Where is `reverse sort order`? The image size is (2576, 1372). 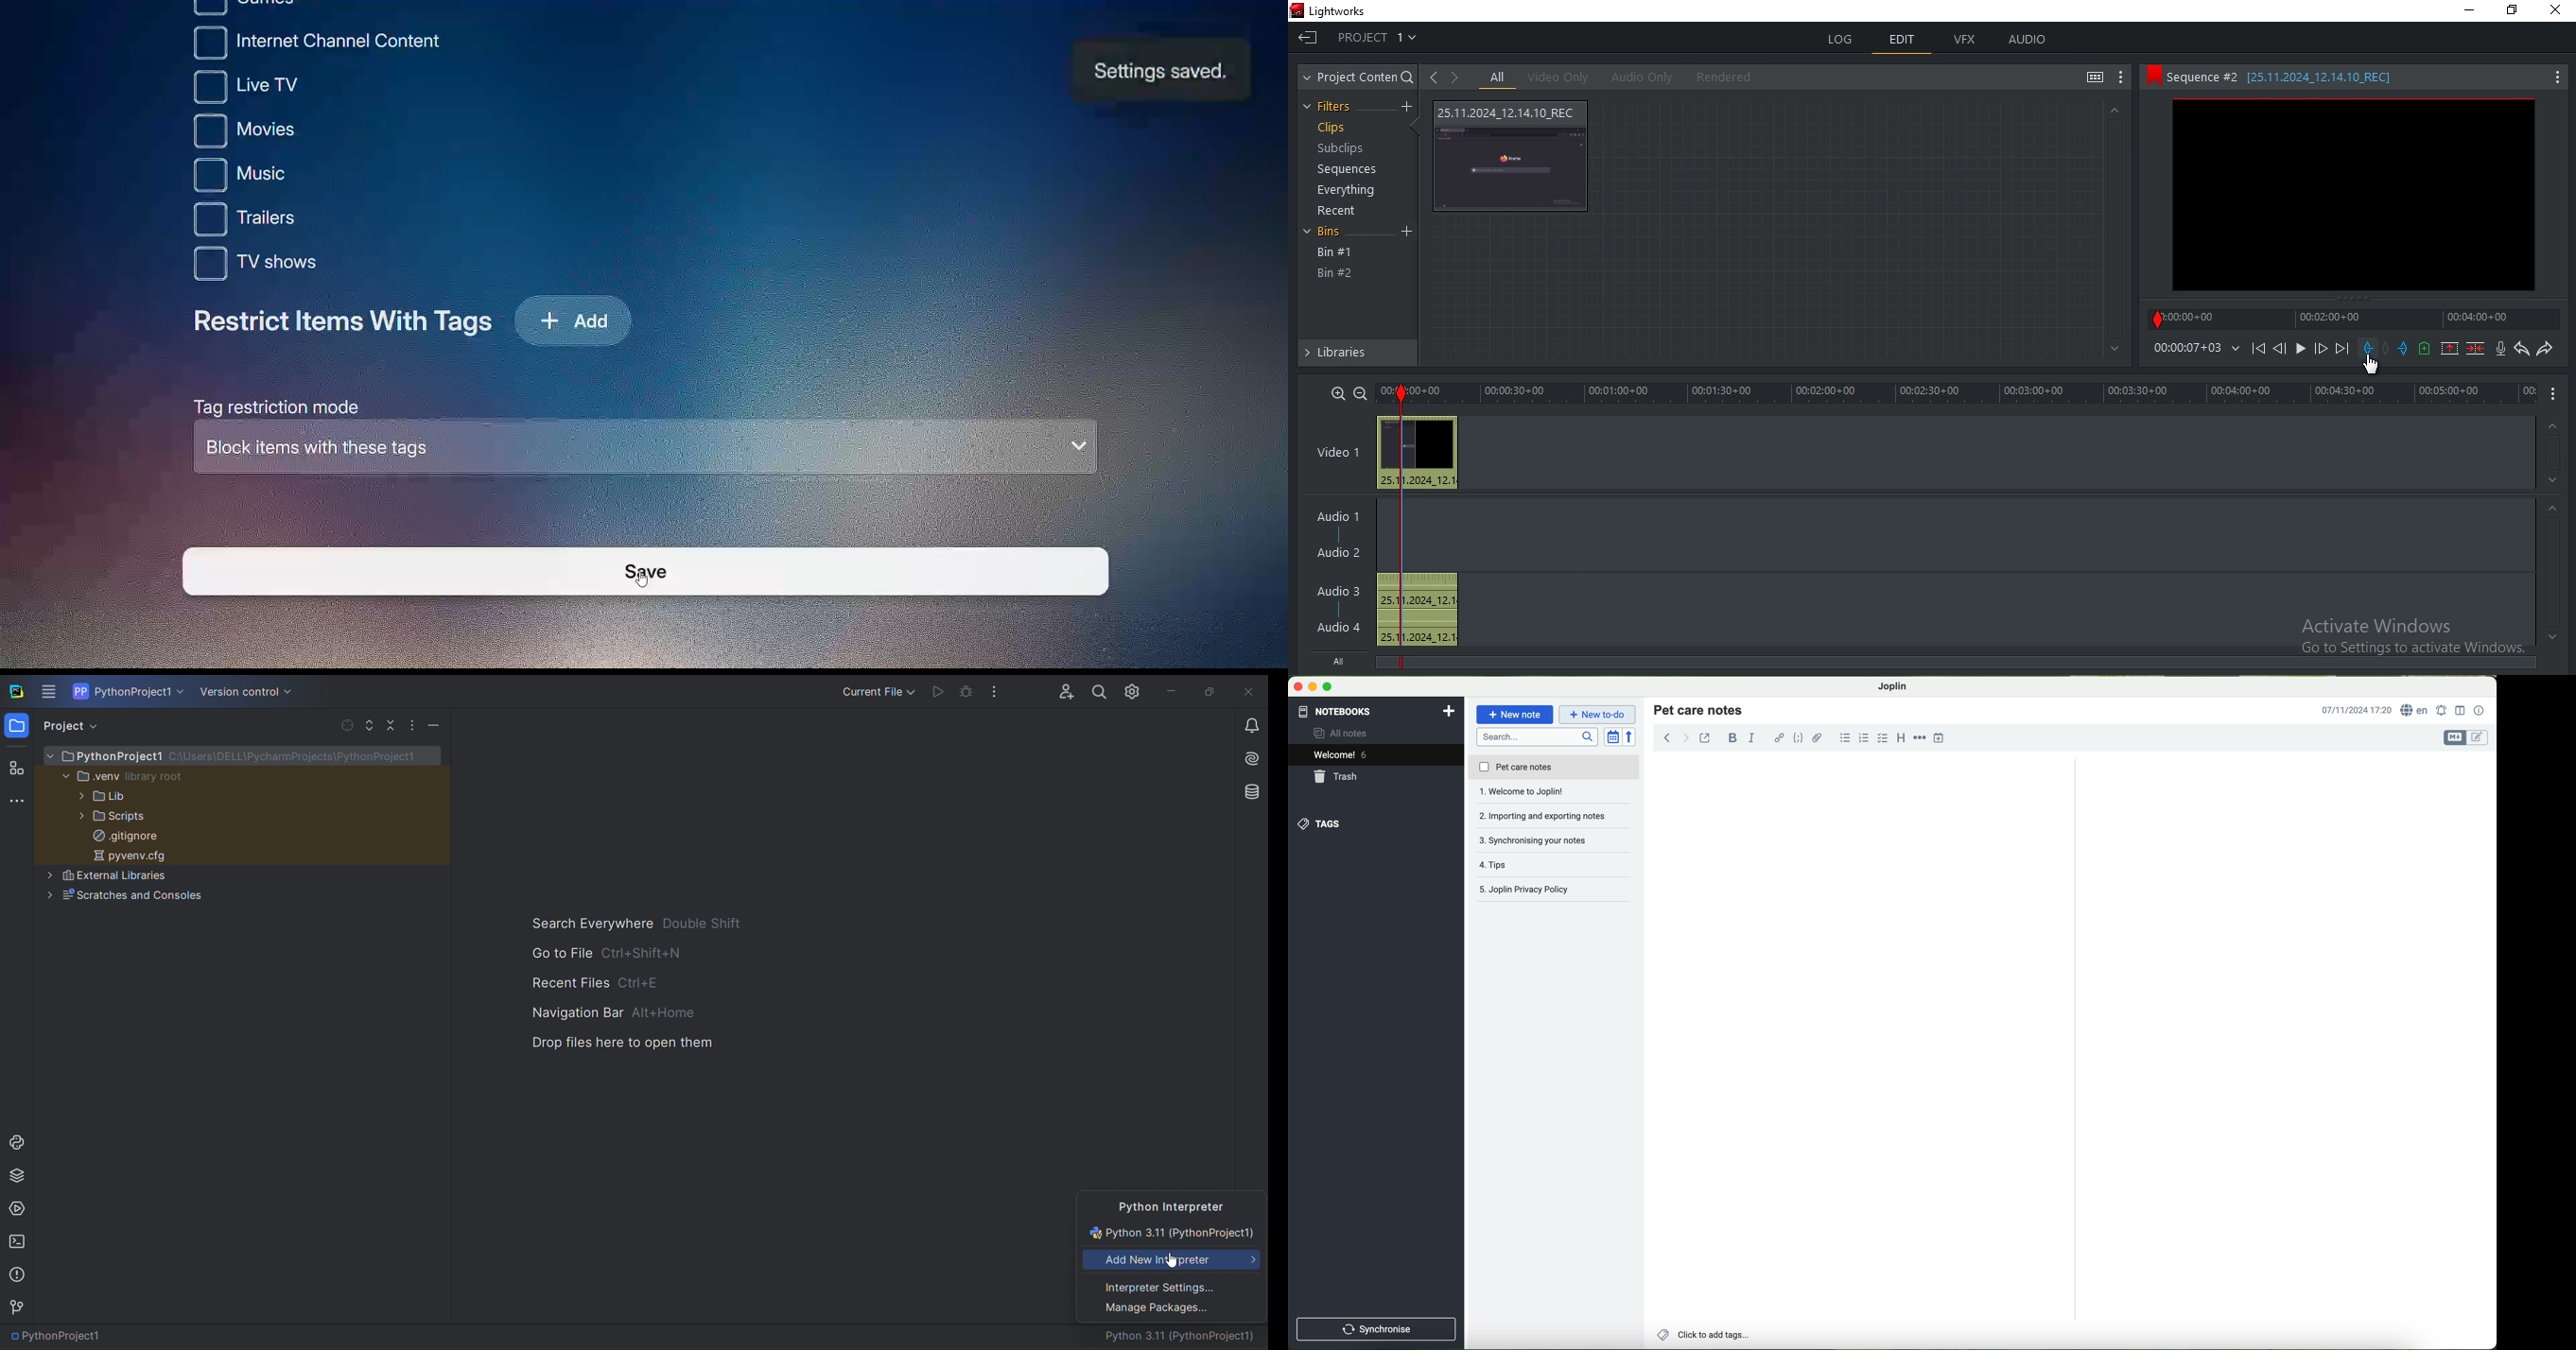 reverse sort order is located at coordinates (1632, 737).